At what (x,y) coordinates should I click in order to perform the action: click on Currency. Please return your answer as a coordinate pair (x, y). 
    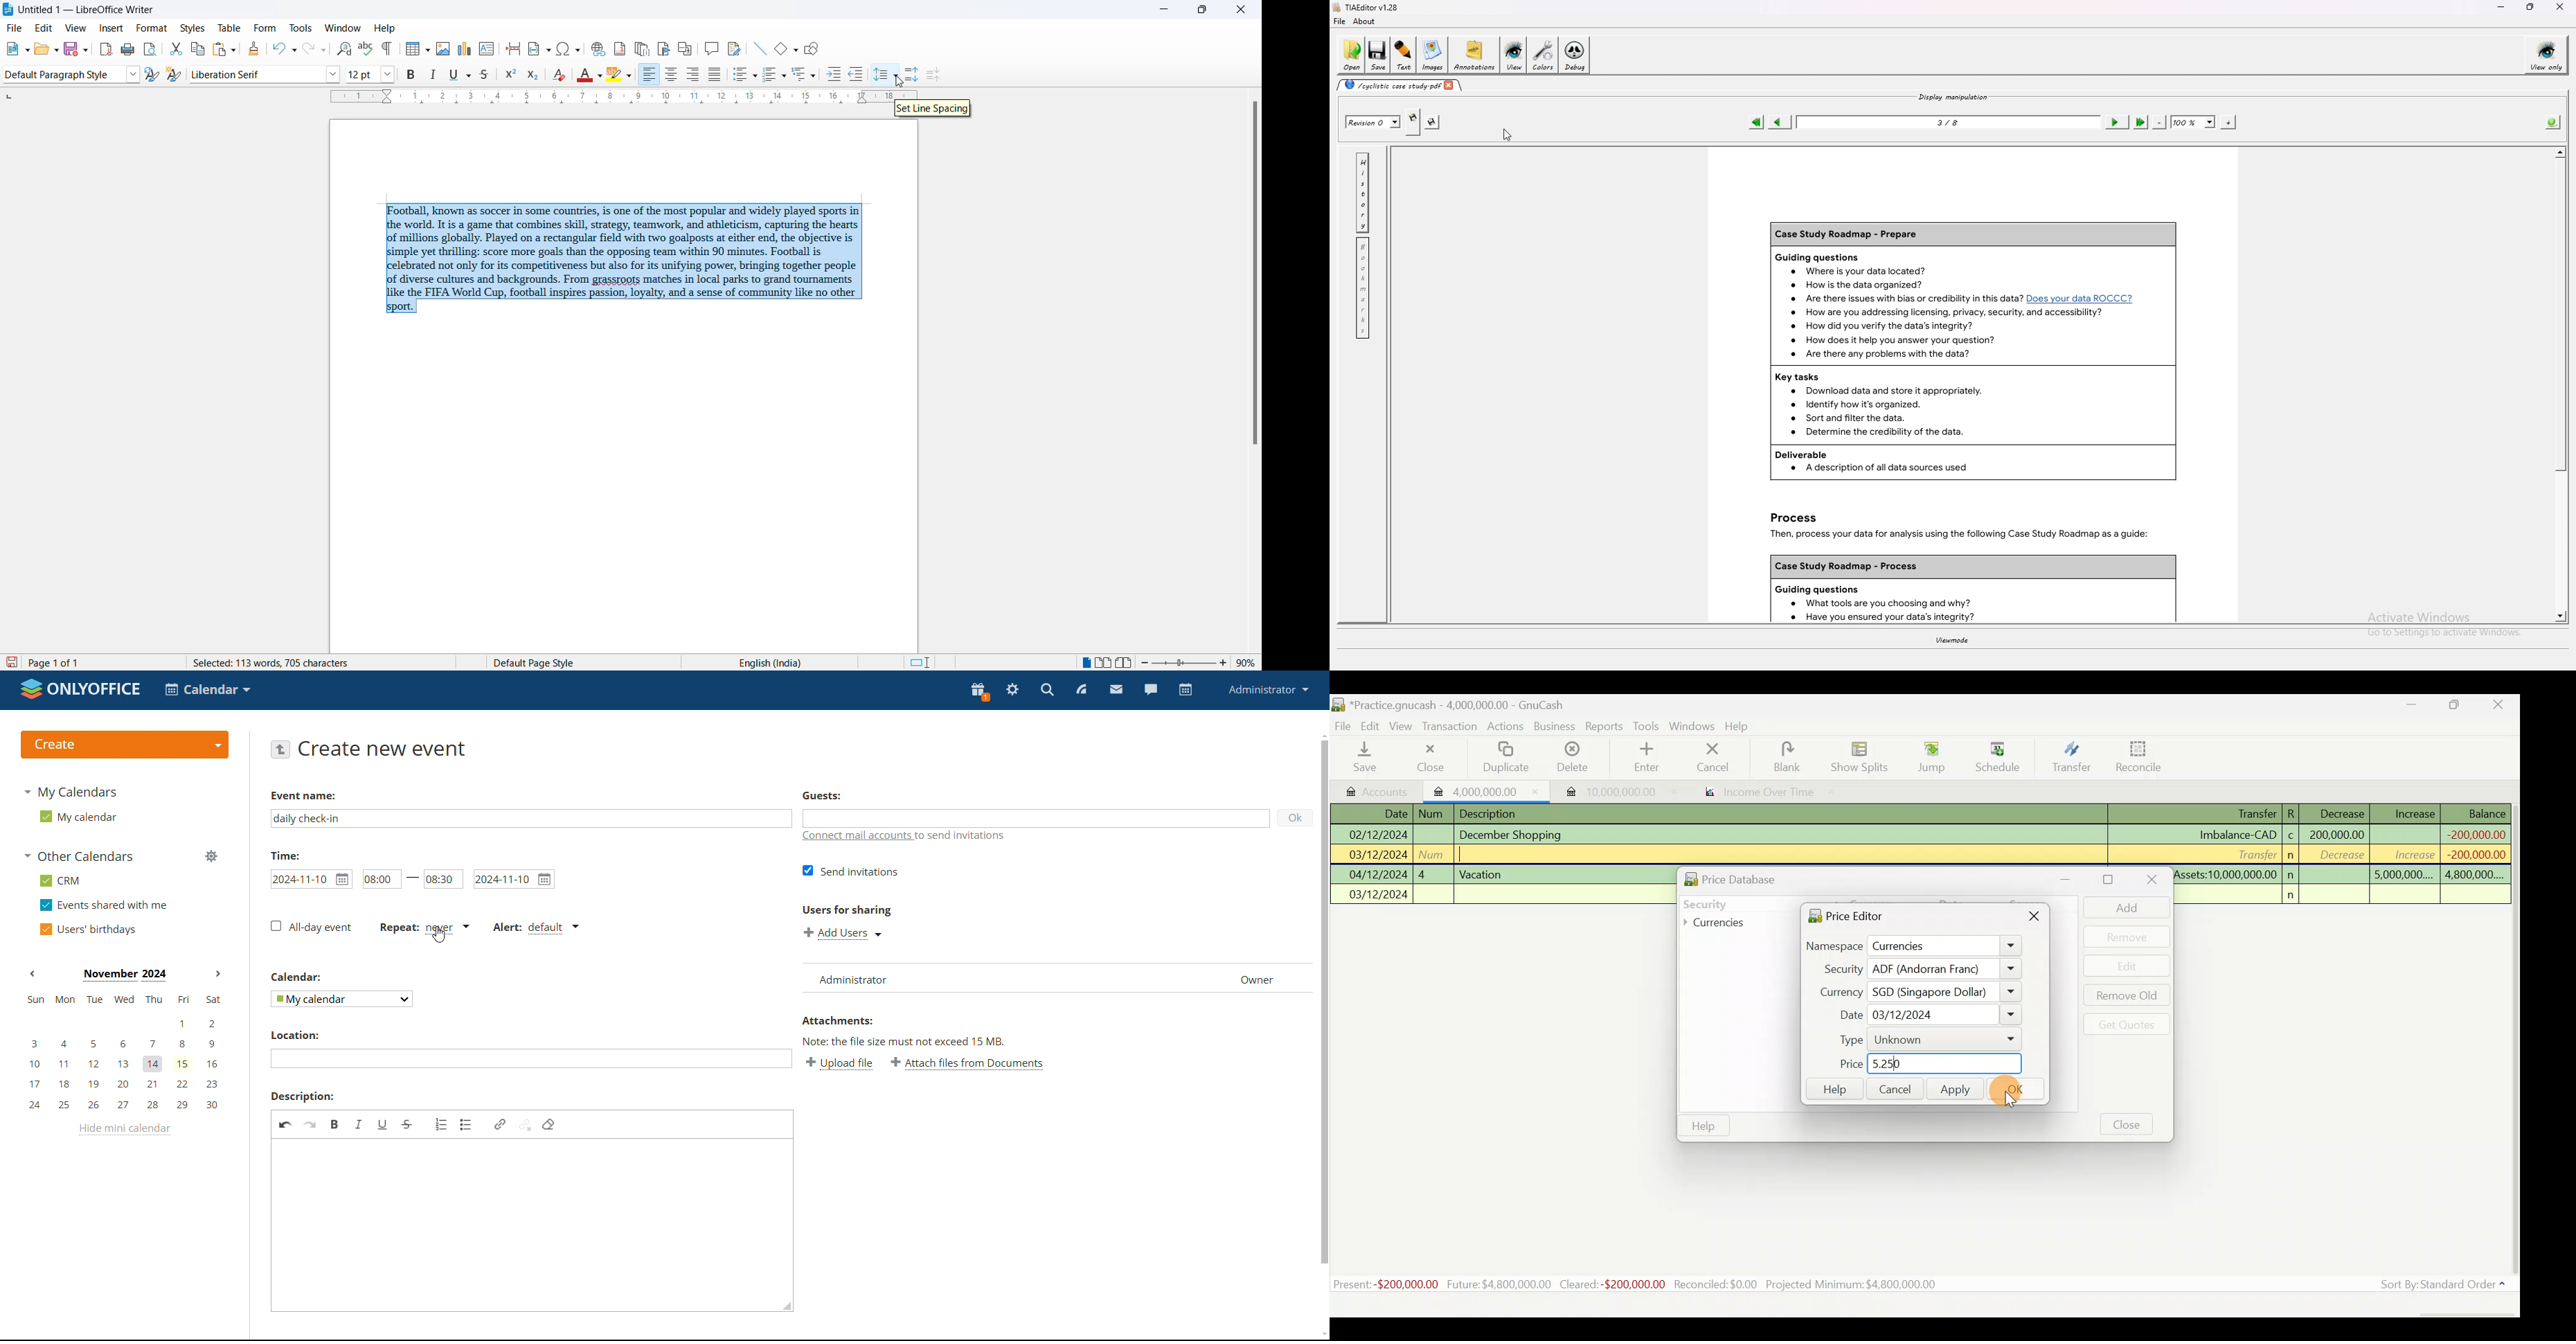
    Looking at the image, I should click on (1835, 990).